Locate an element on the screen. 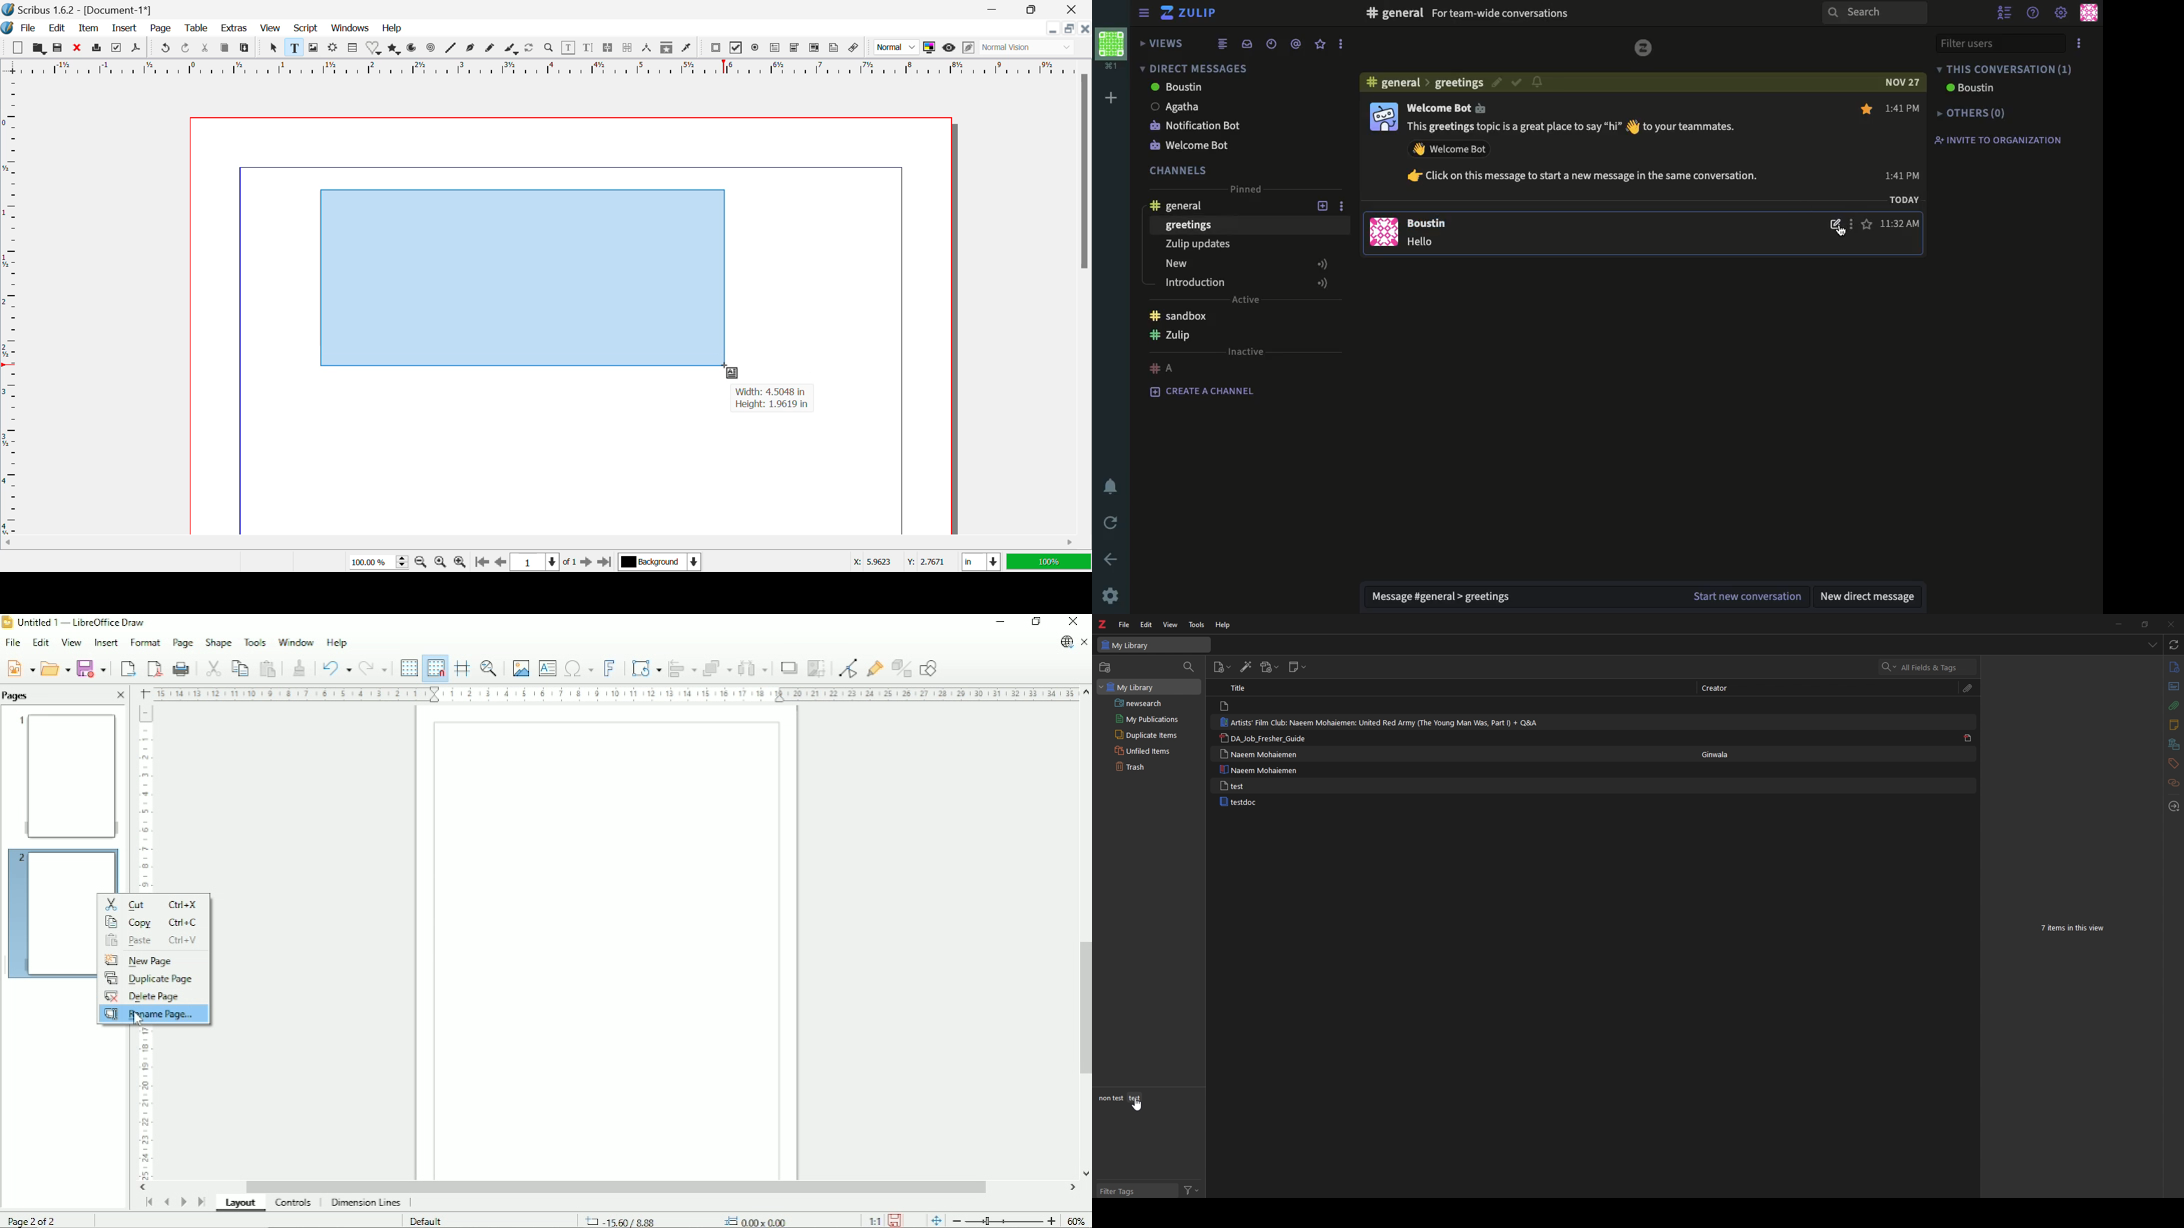 The image size is (2184, 1232). test is located at coordinates (1134, 1099).